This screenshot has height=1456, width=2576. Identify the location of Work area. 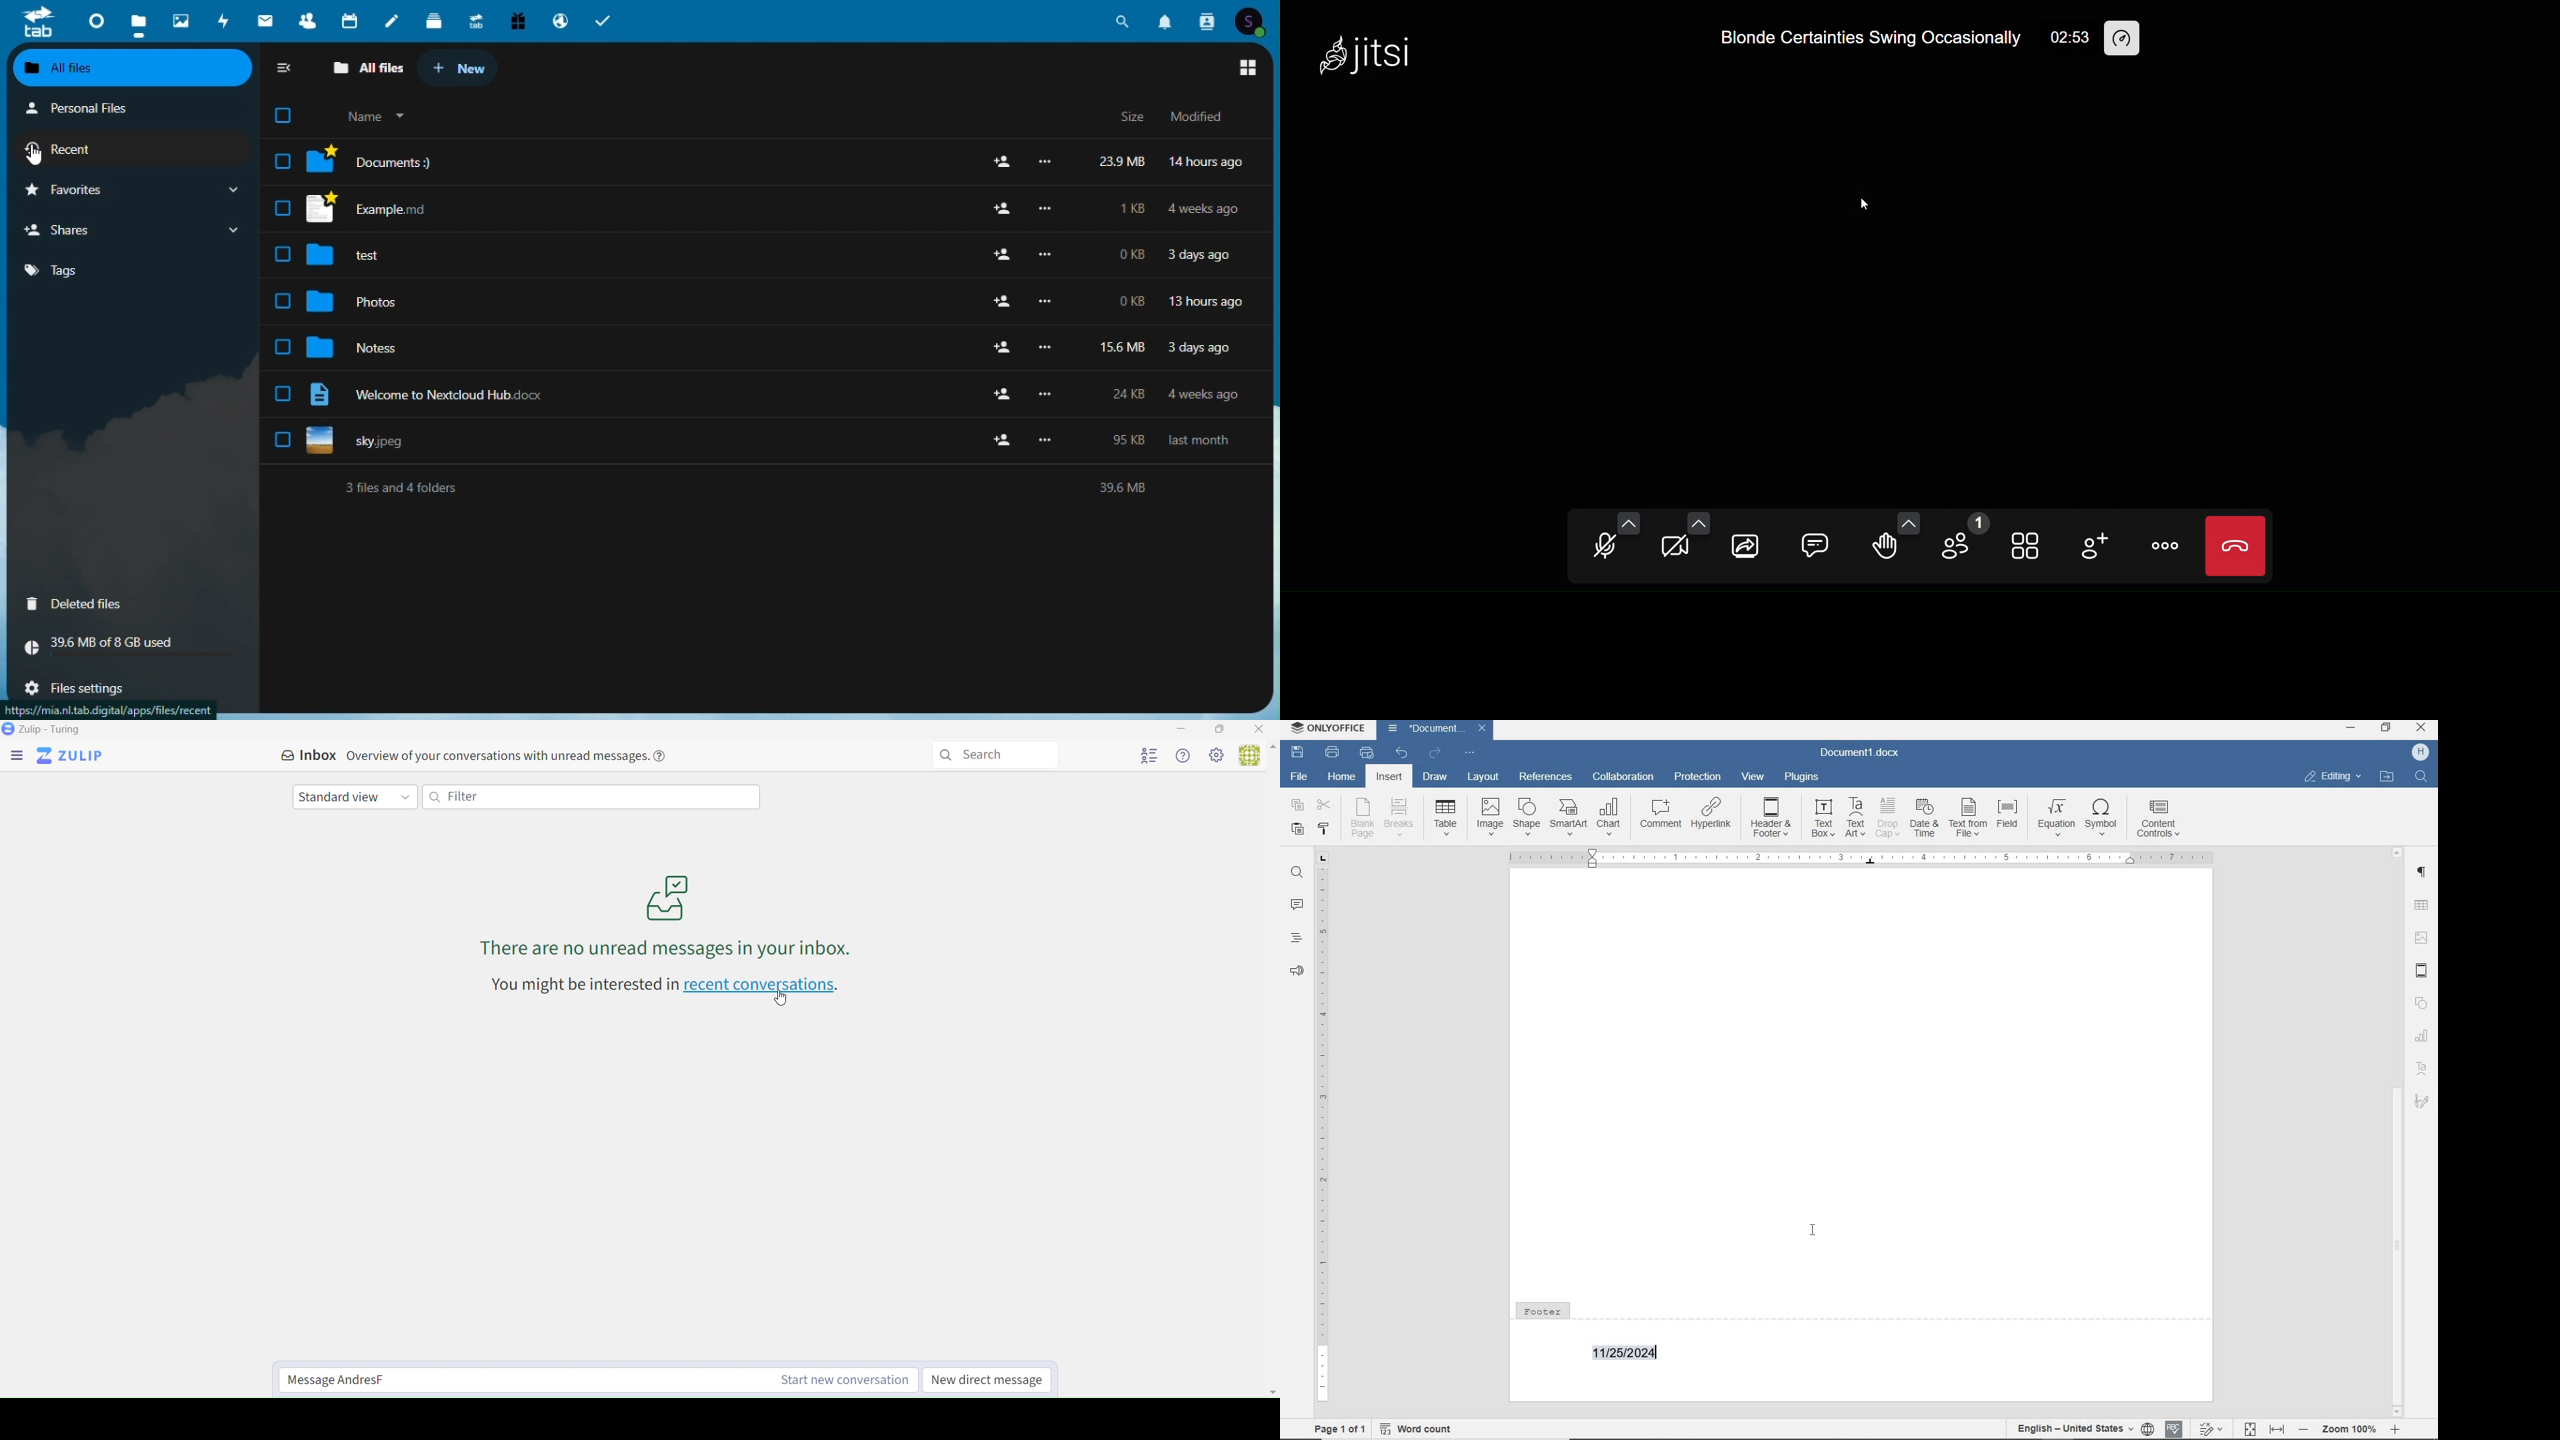
(1861, 1085).